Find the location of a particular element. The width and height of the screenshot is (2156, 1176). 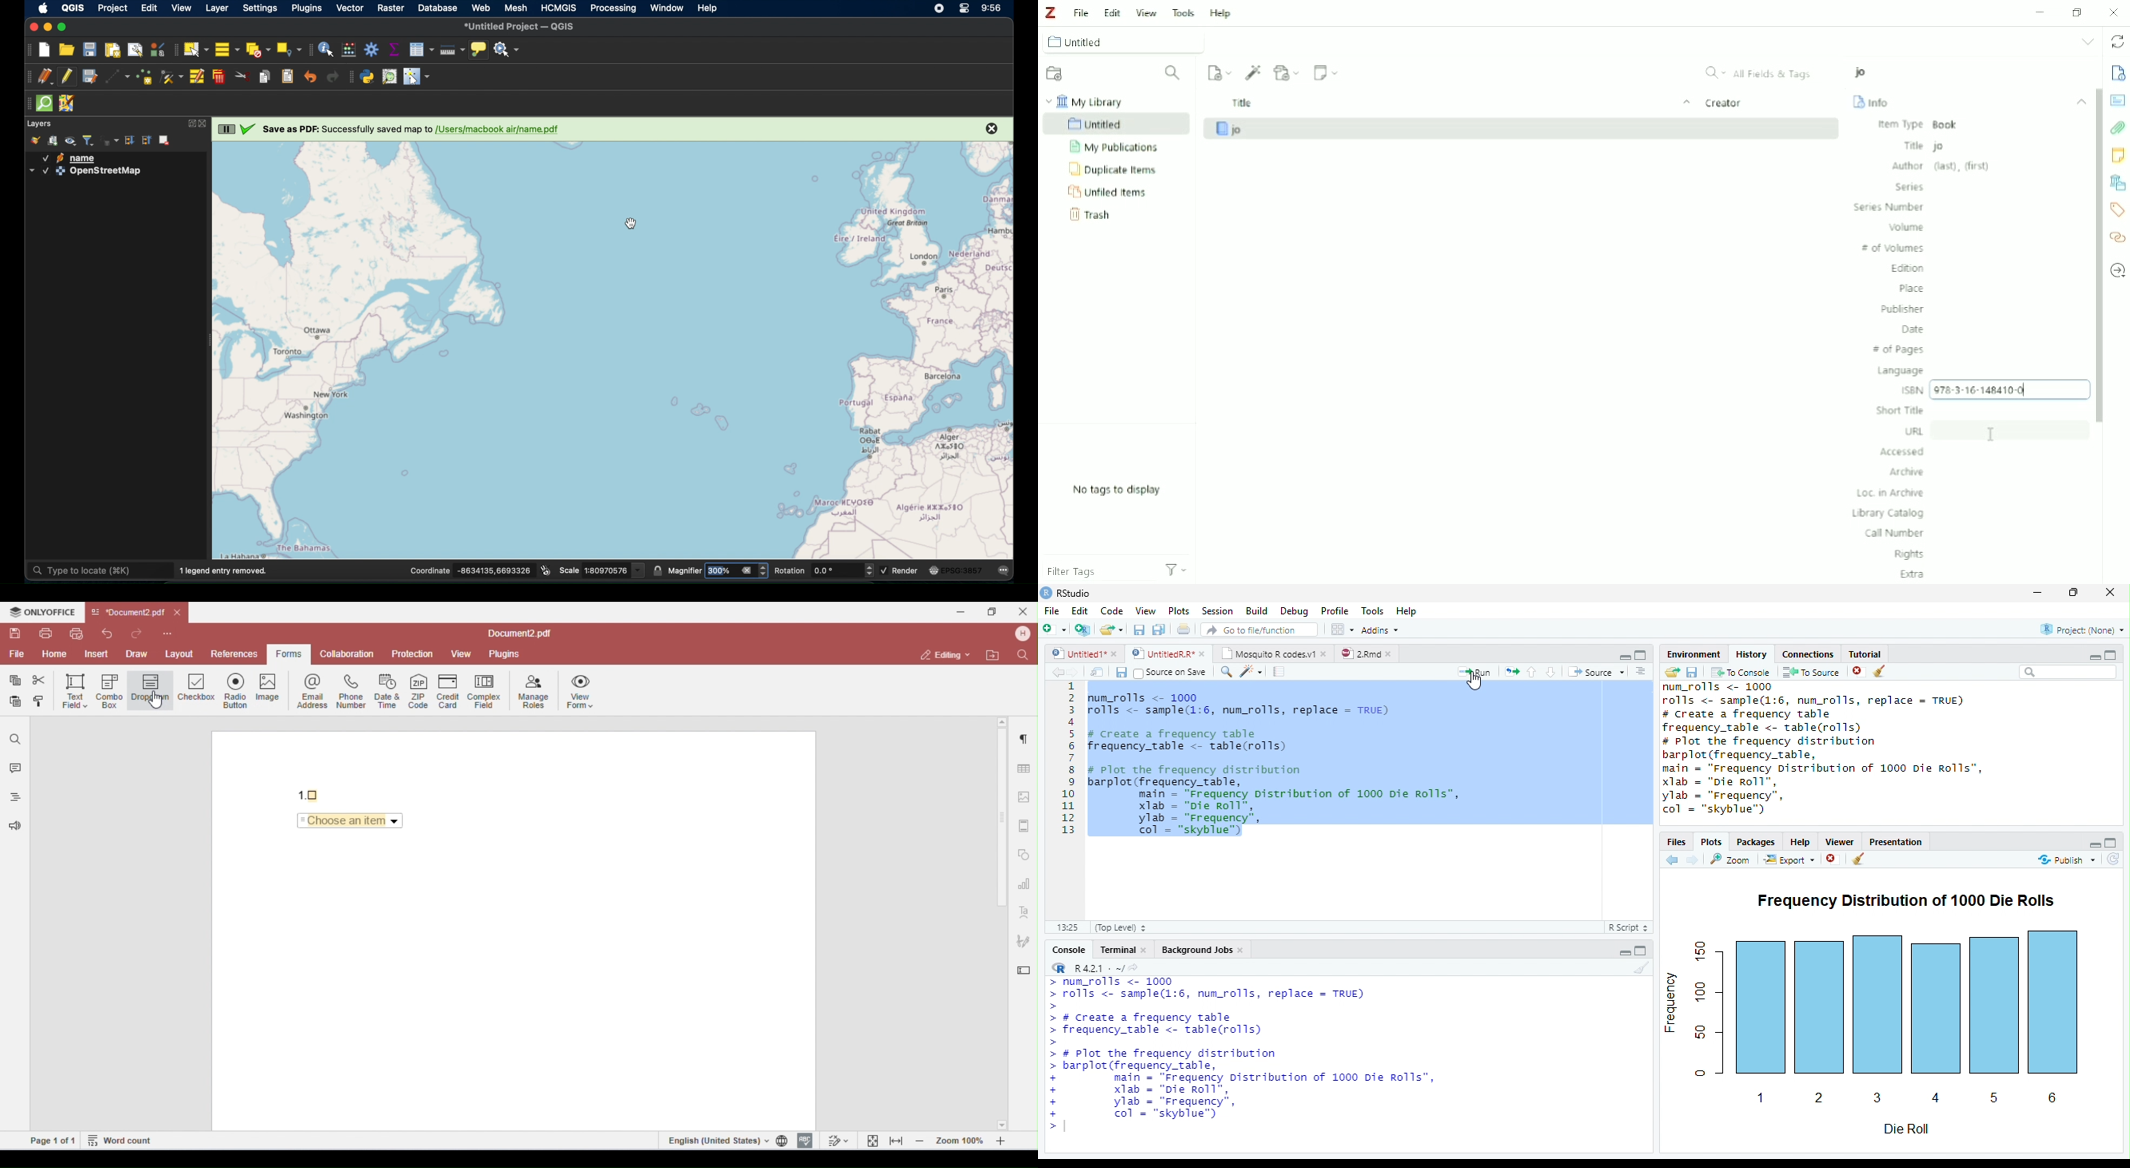

New File is located at coordinates (1054, 629).